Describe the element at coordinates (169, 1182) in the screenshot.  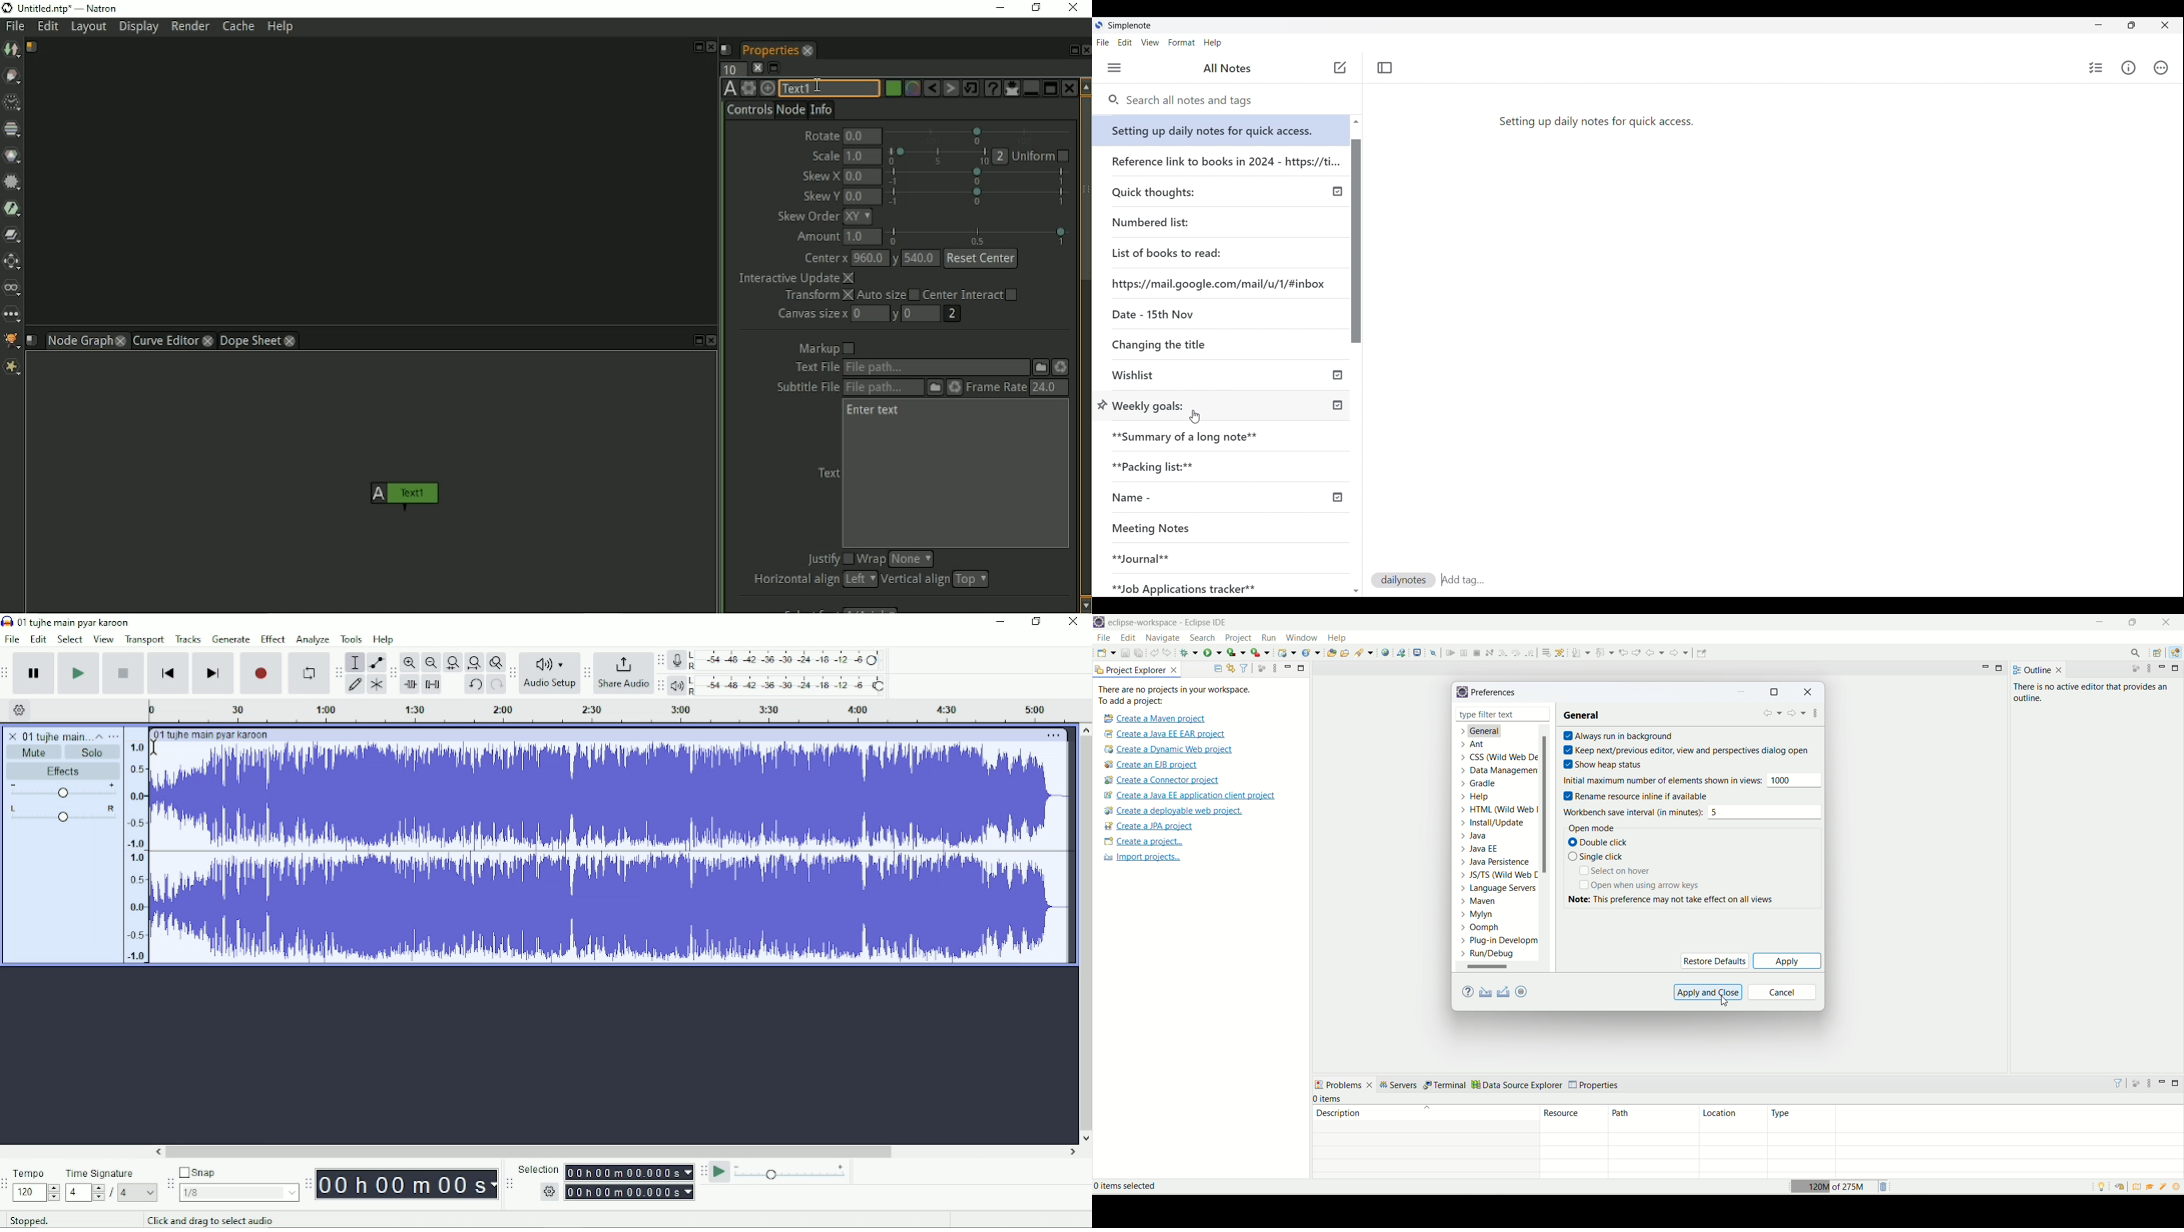
I see `Audacity snapping toolbar` at that location.